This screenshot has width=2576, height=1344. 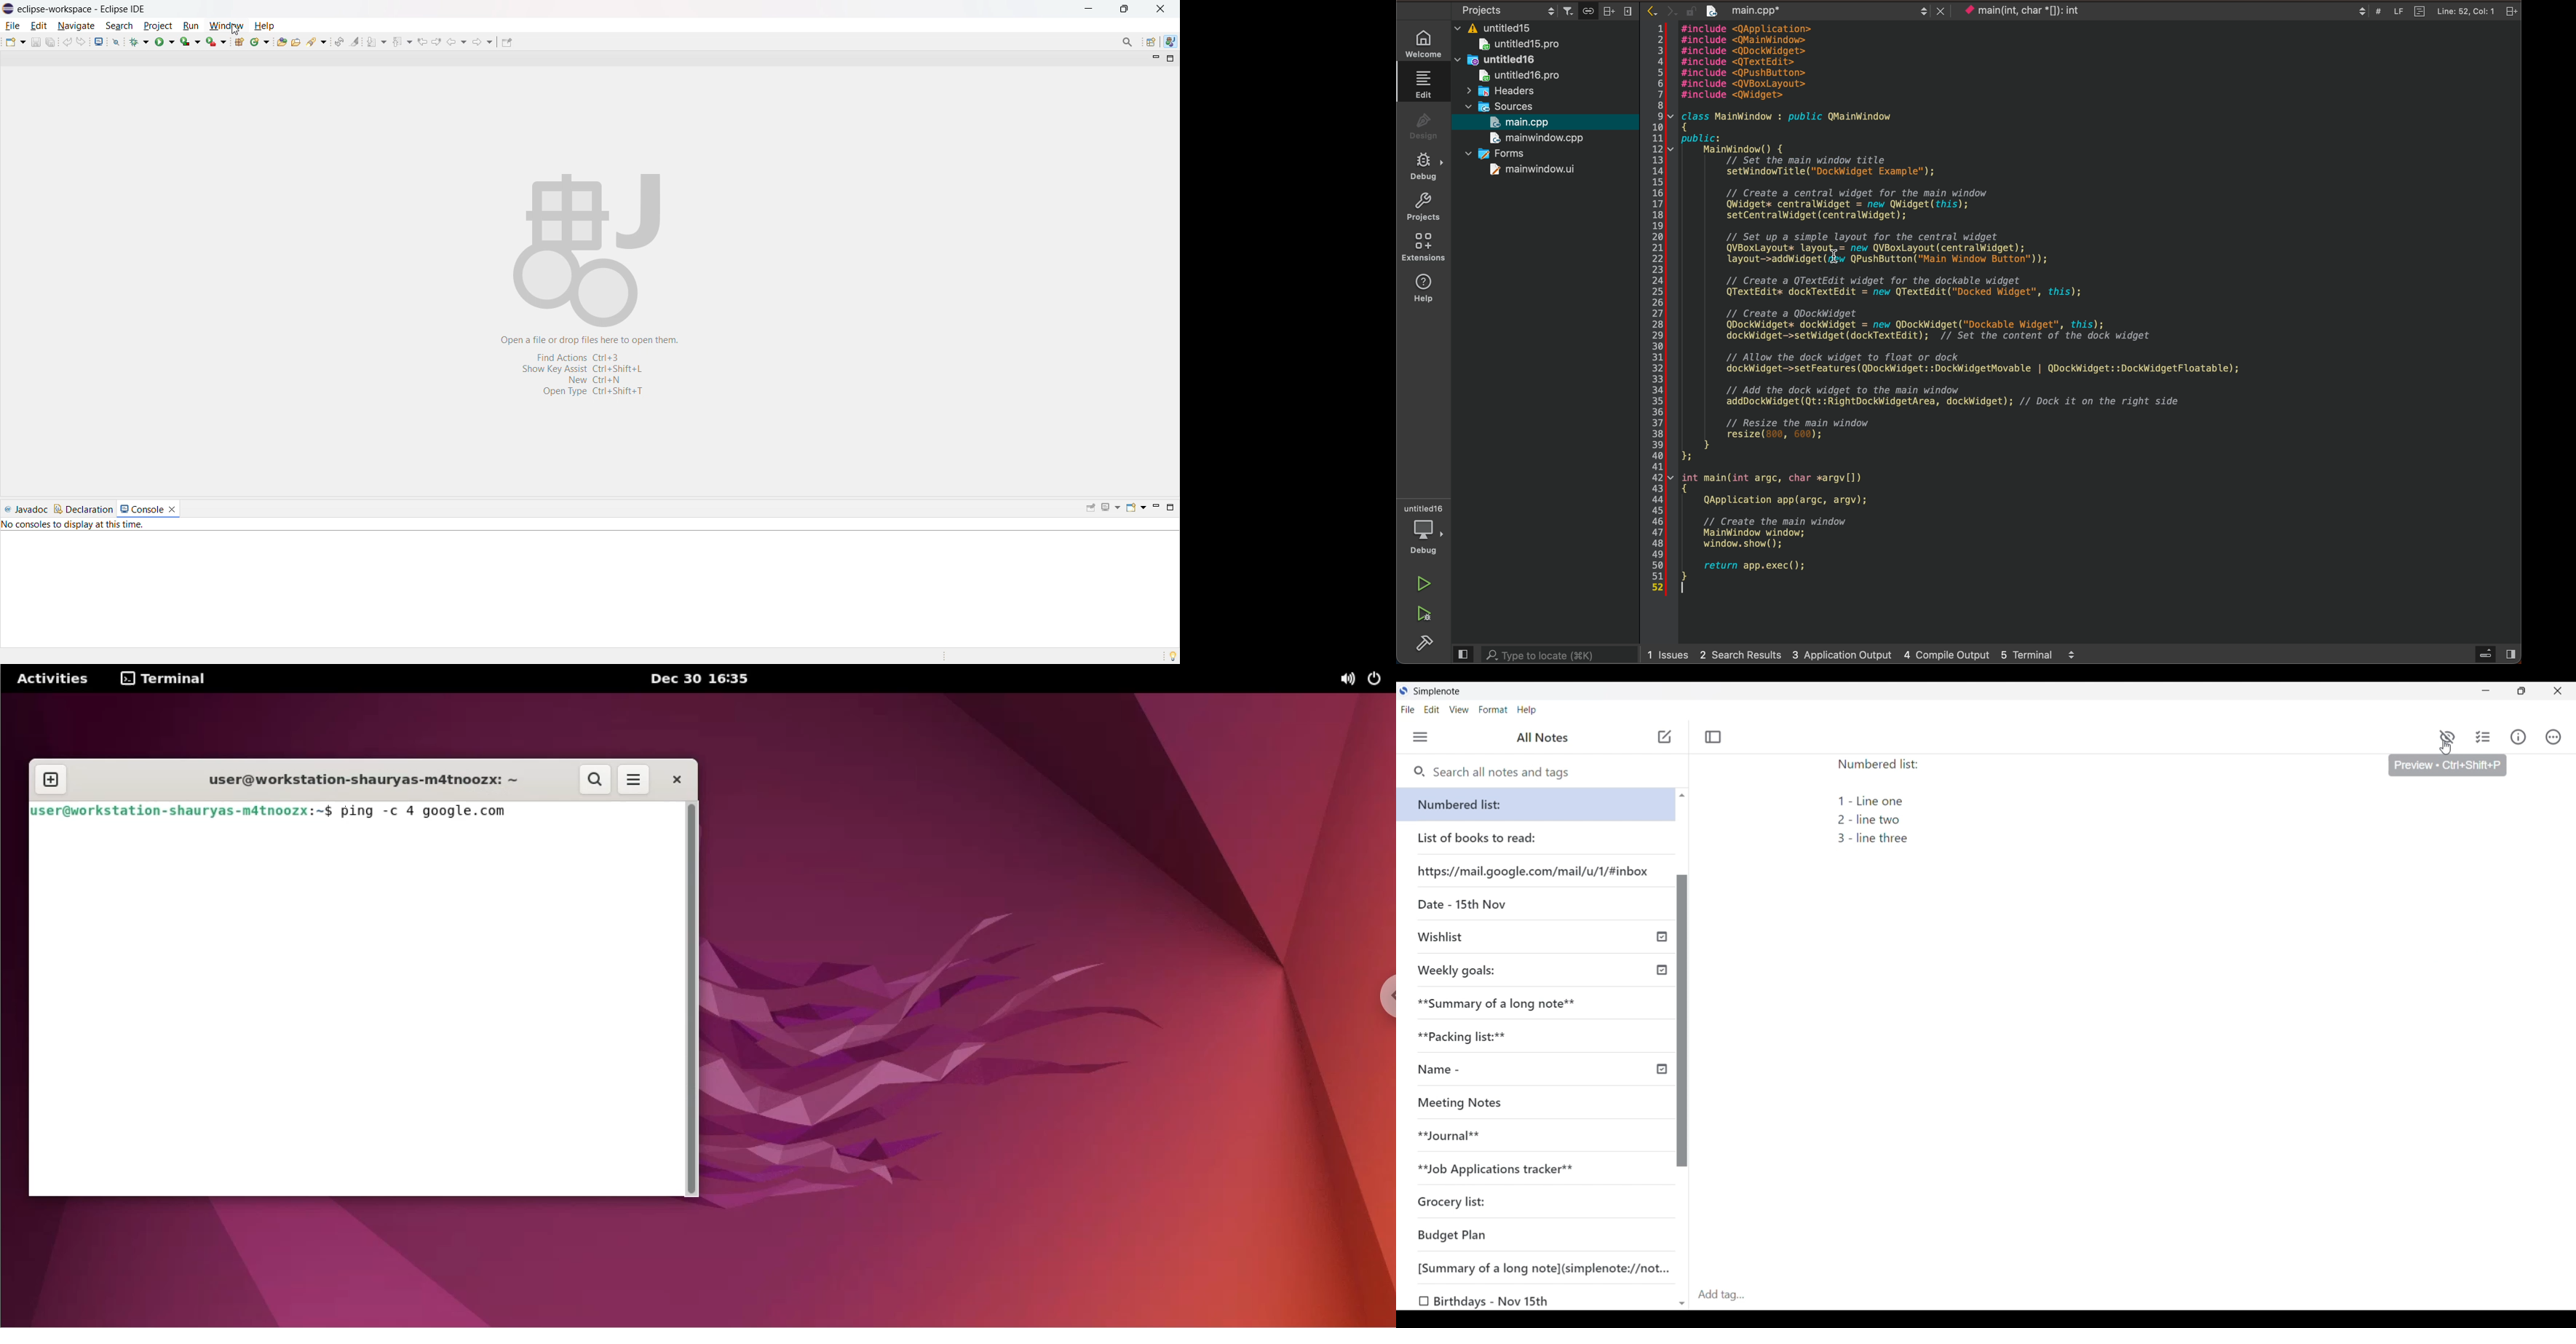 What do you see at coordinates (1682, 796) in the screenshot?
I see `scroll up` at bounding box center [1682, 796].